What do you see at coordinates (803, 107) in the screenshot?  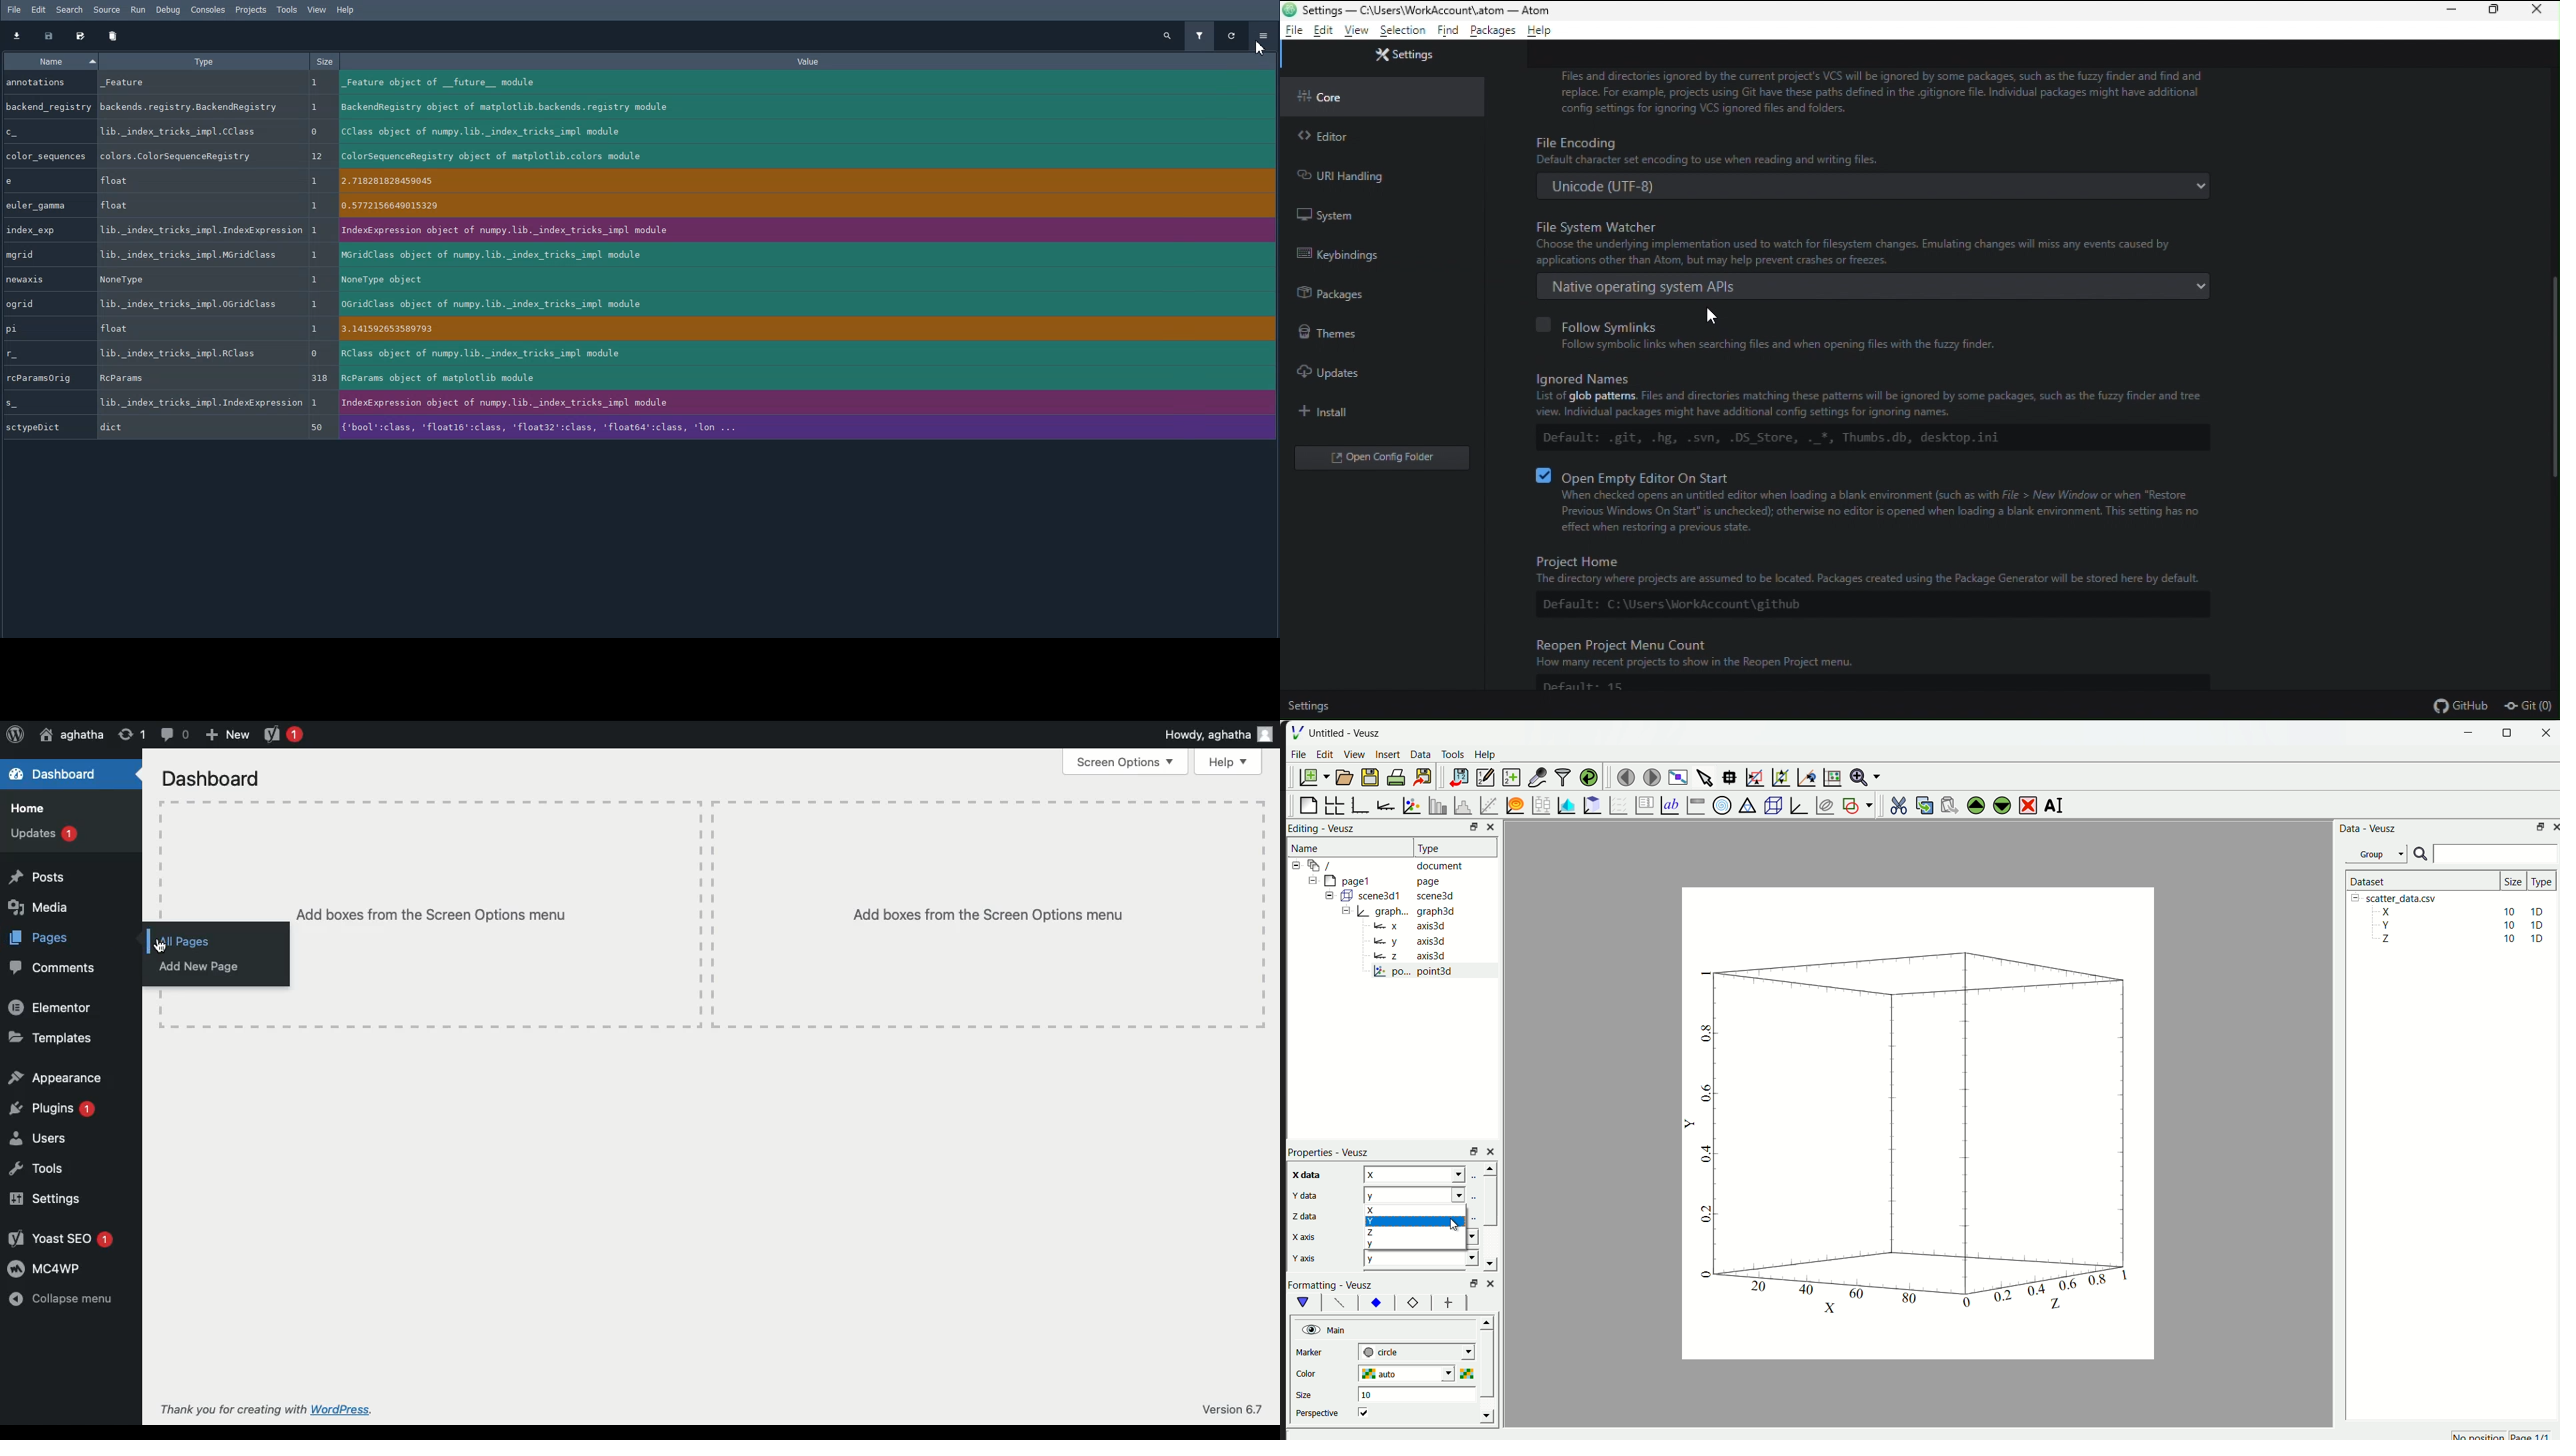 I see `BackendRegistry object of matplotlib.backends.registry module` at bounding box center [803, 107].